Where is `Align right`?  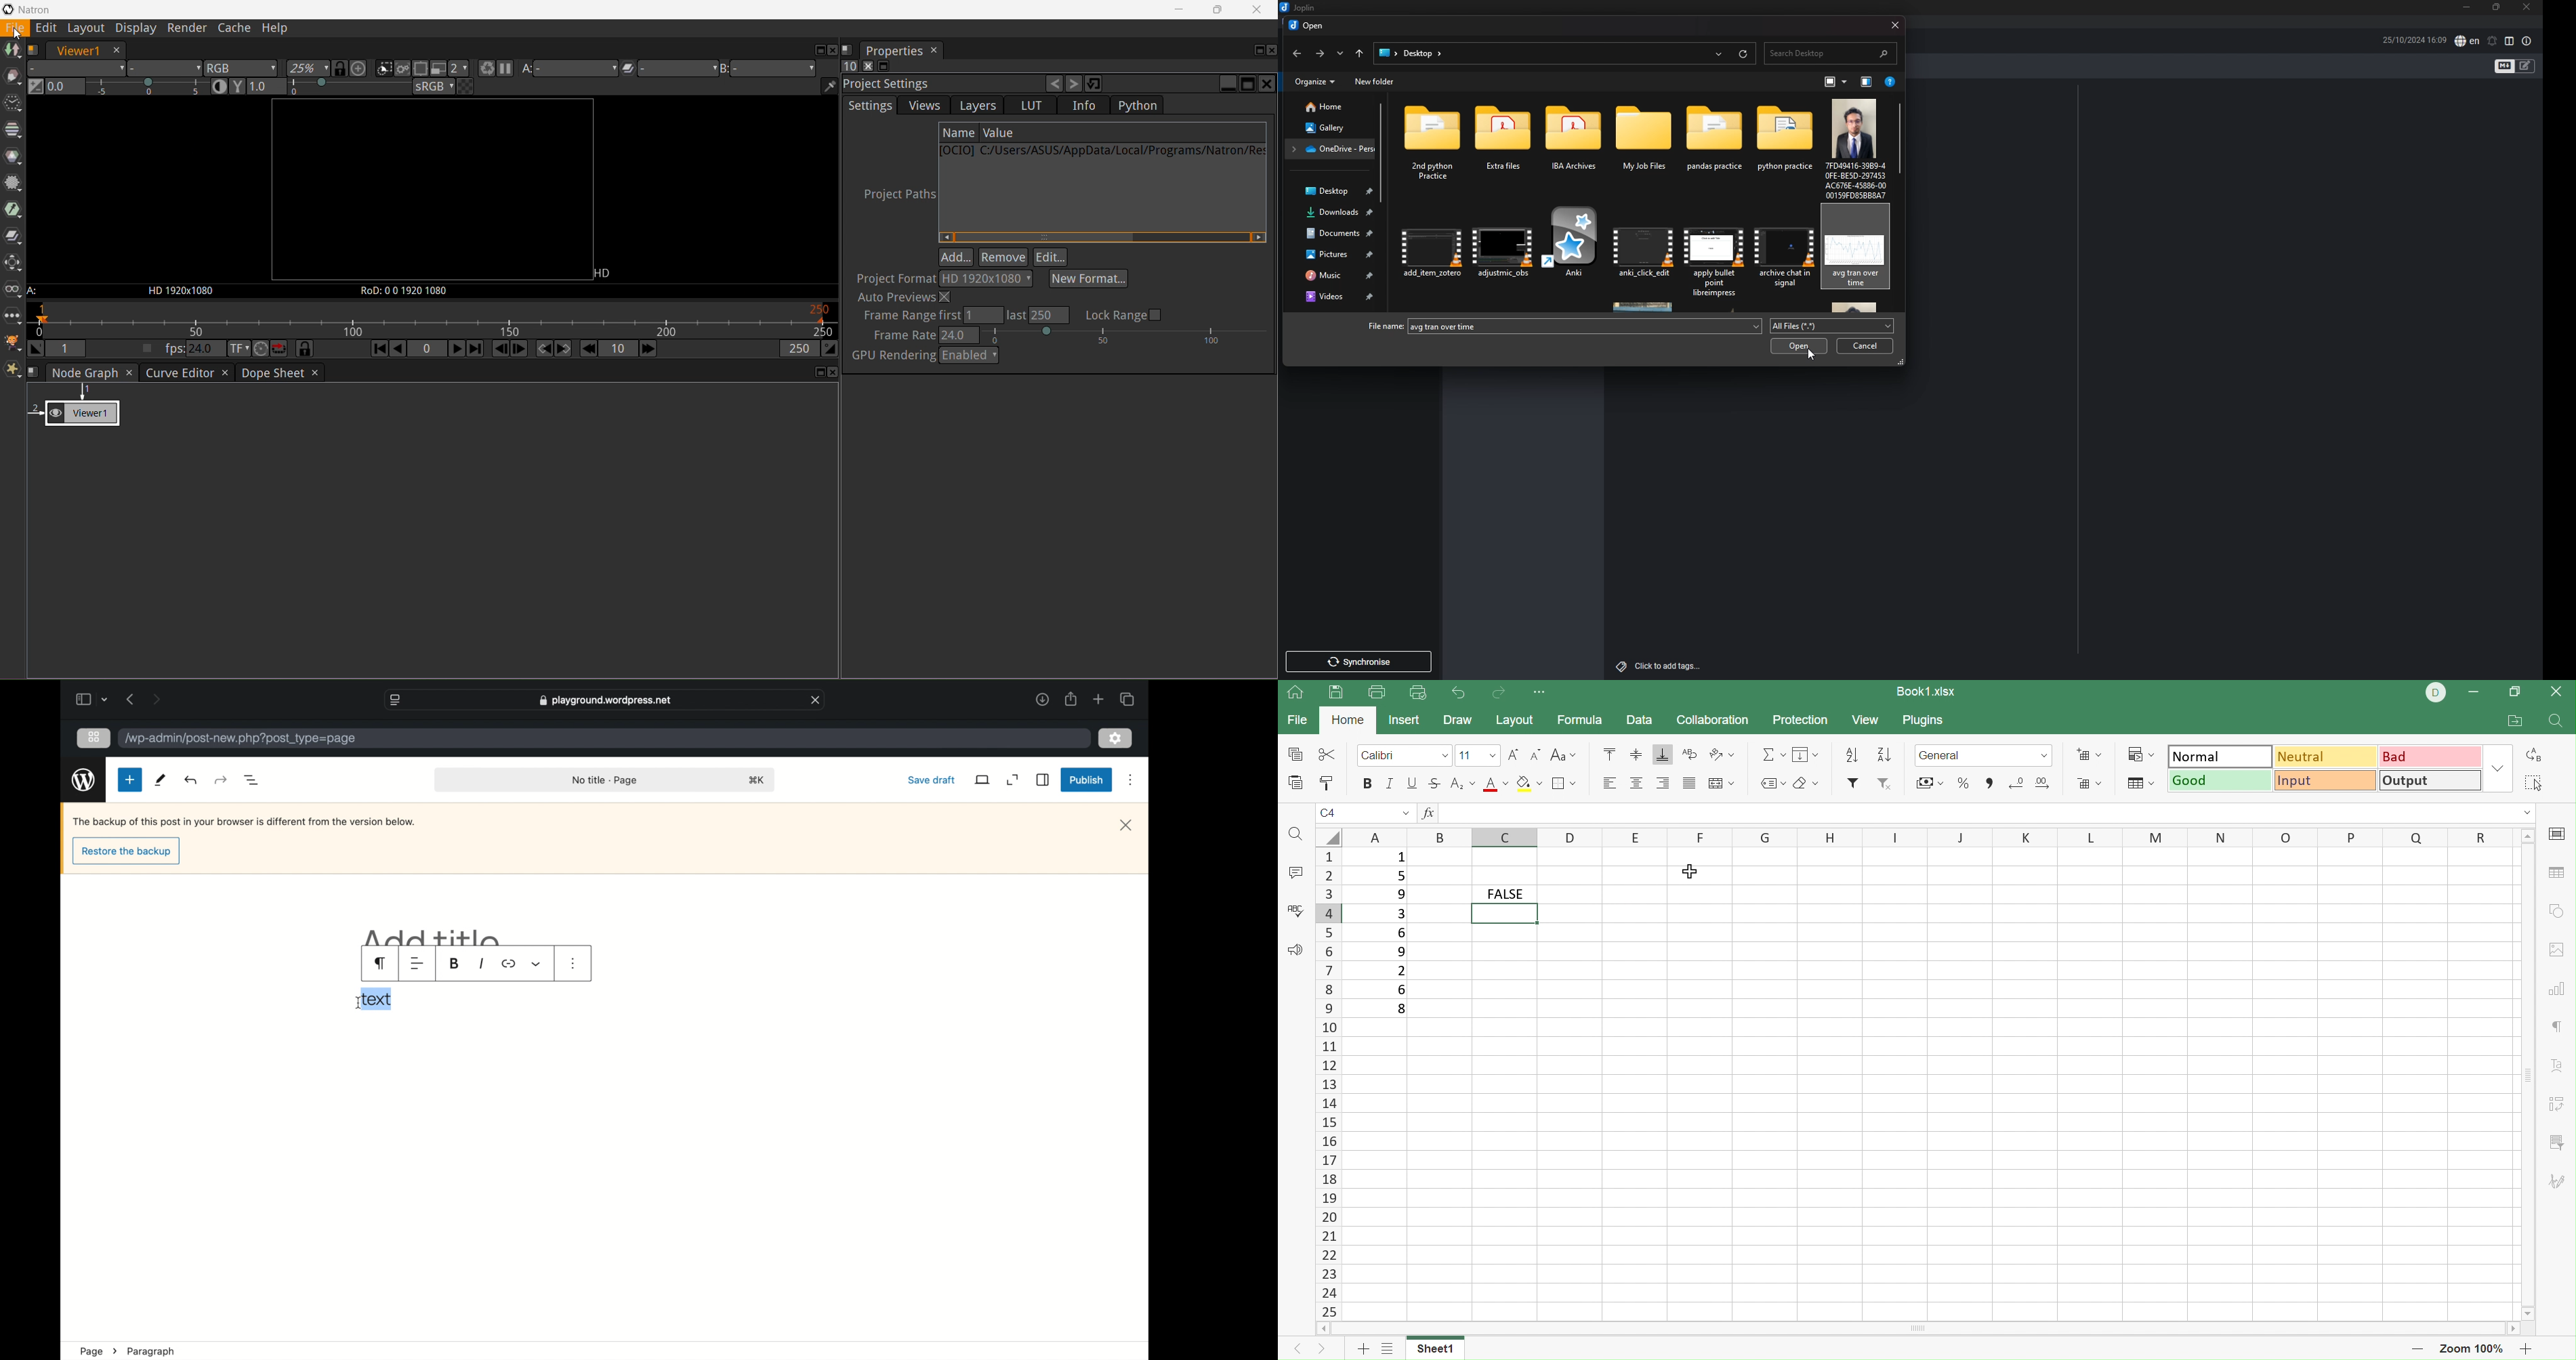 Align right is located at coordinates (1663, 784).